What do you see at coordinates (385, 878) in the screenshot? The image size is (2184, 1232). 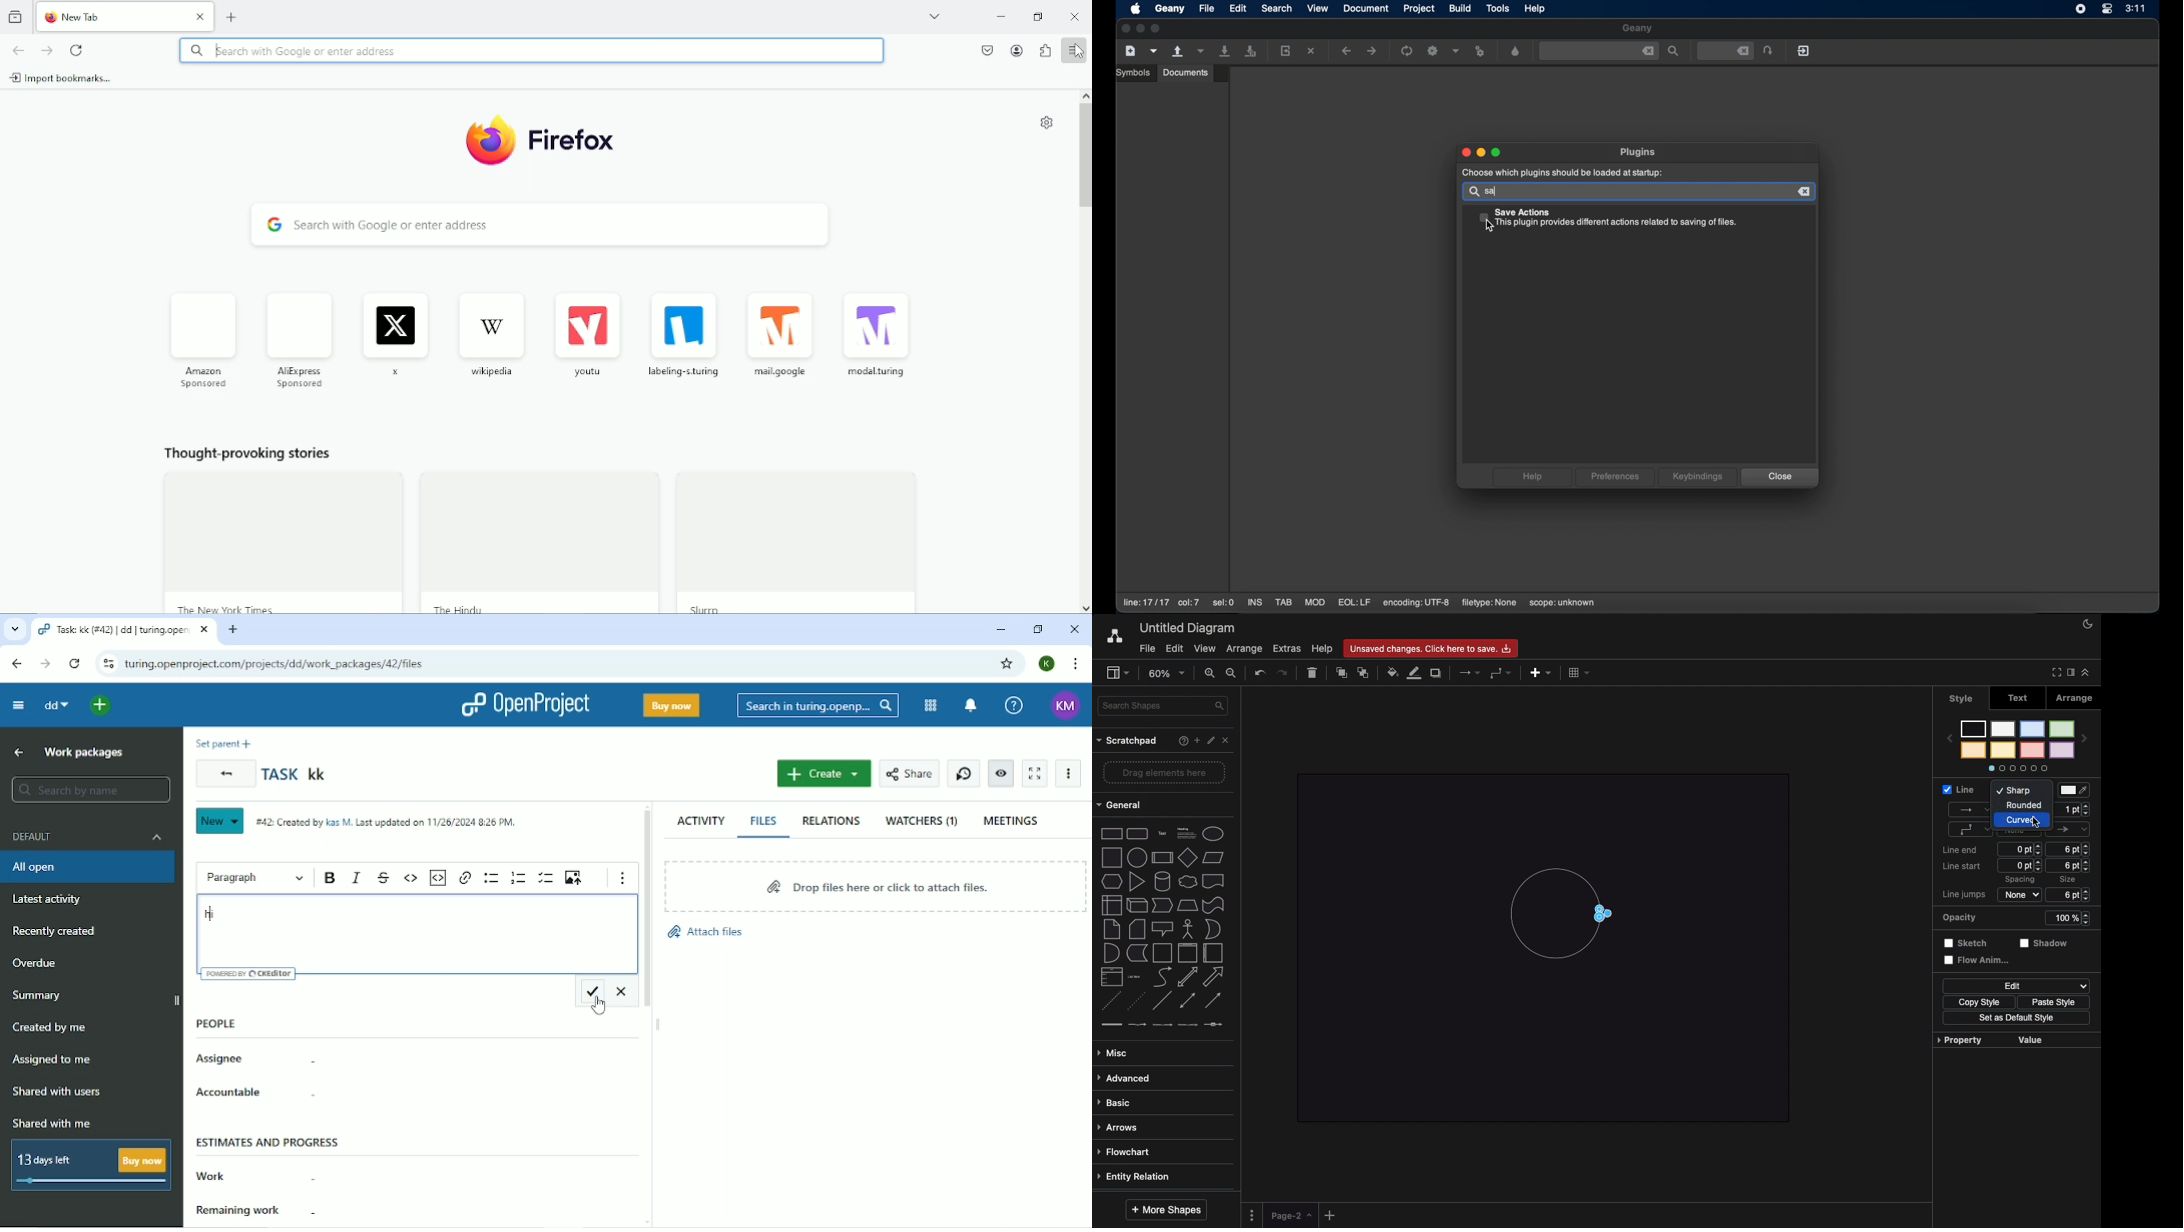 I see `Strikethrough` at bounding box center [385, 878].